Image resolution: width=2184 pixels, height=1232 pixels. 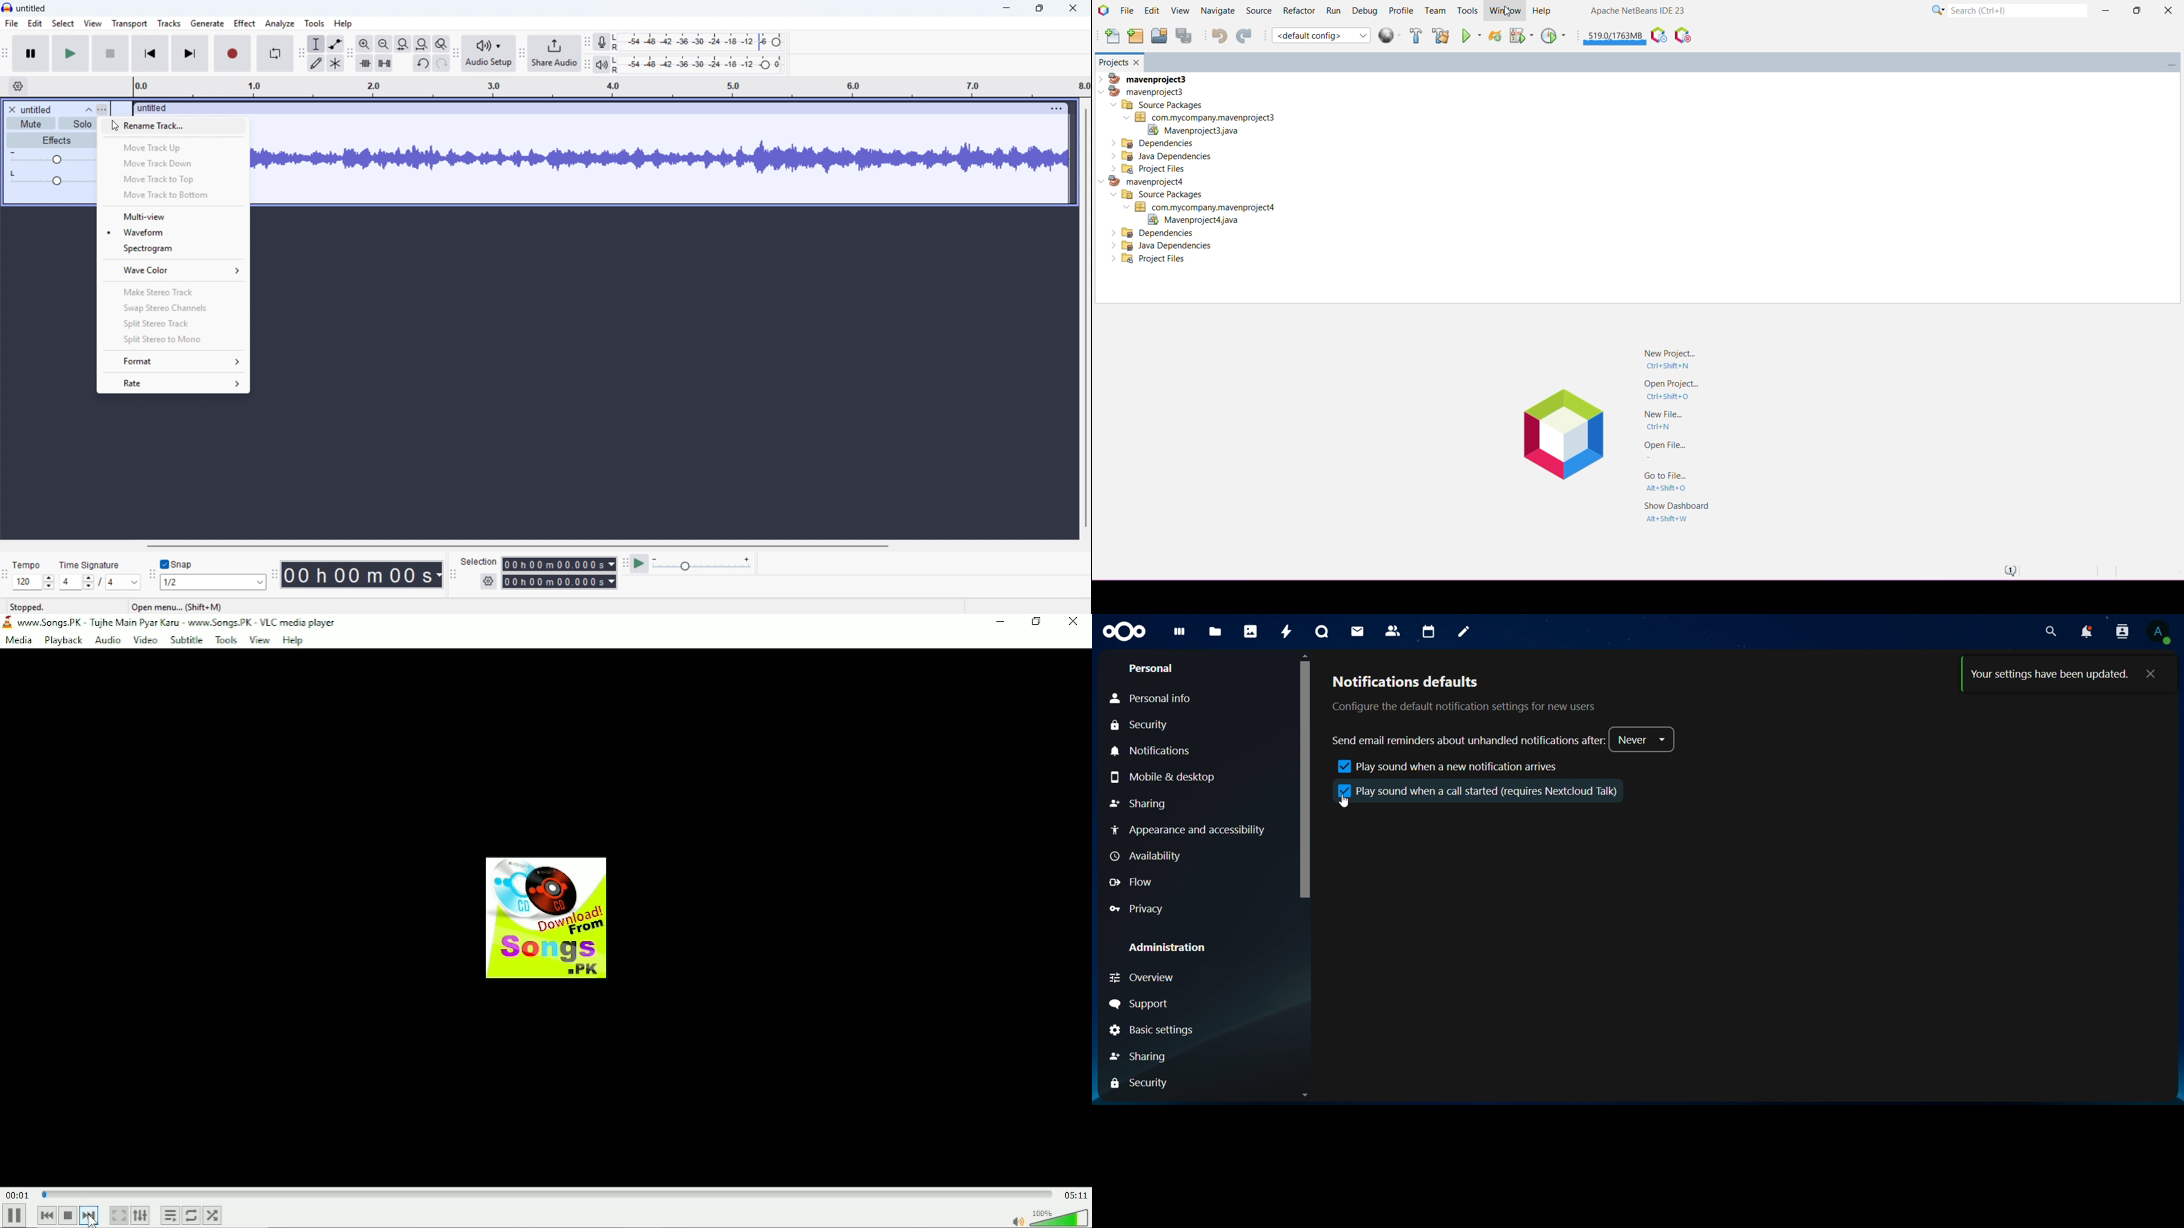 I want to click on Basic settings, so click(x=1152, y=1030).